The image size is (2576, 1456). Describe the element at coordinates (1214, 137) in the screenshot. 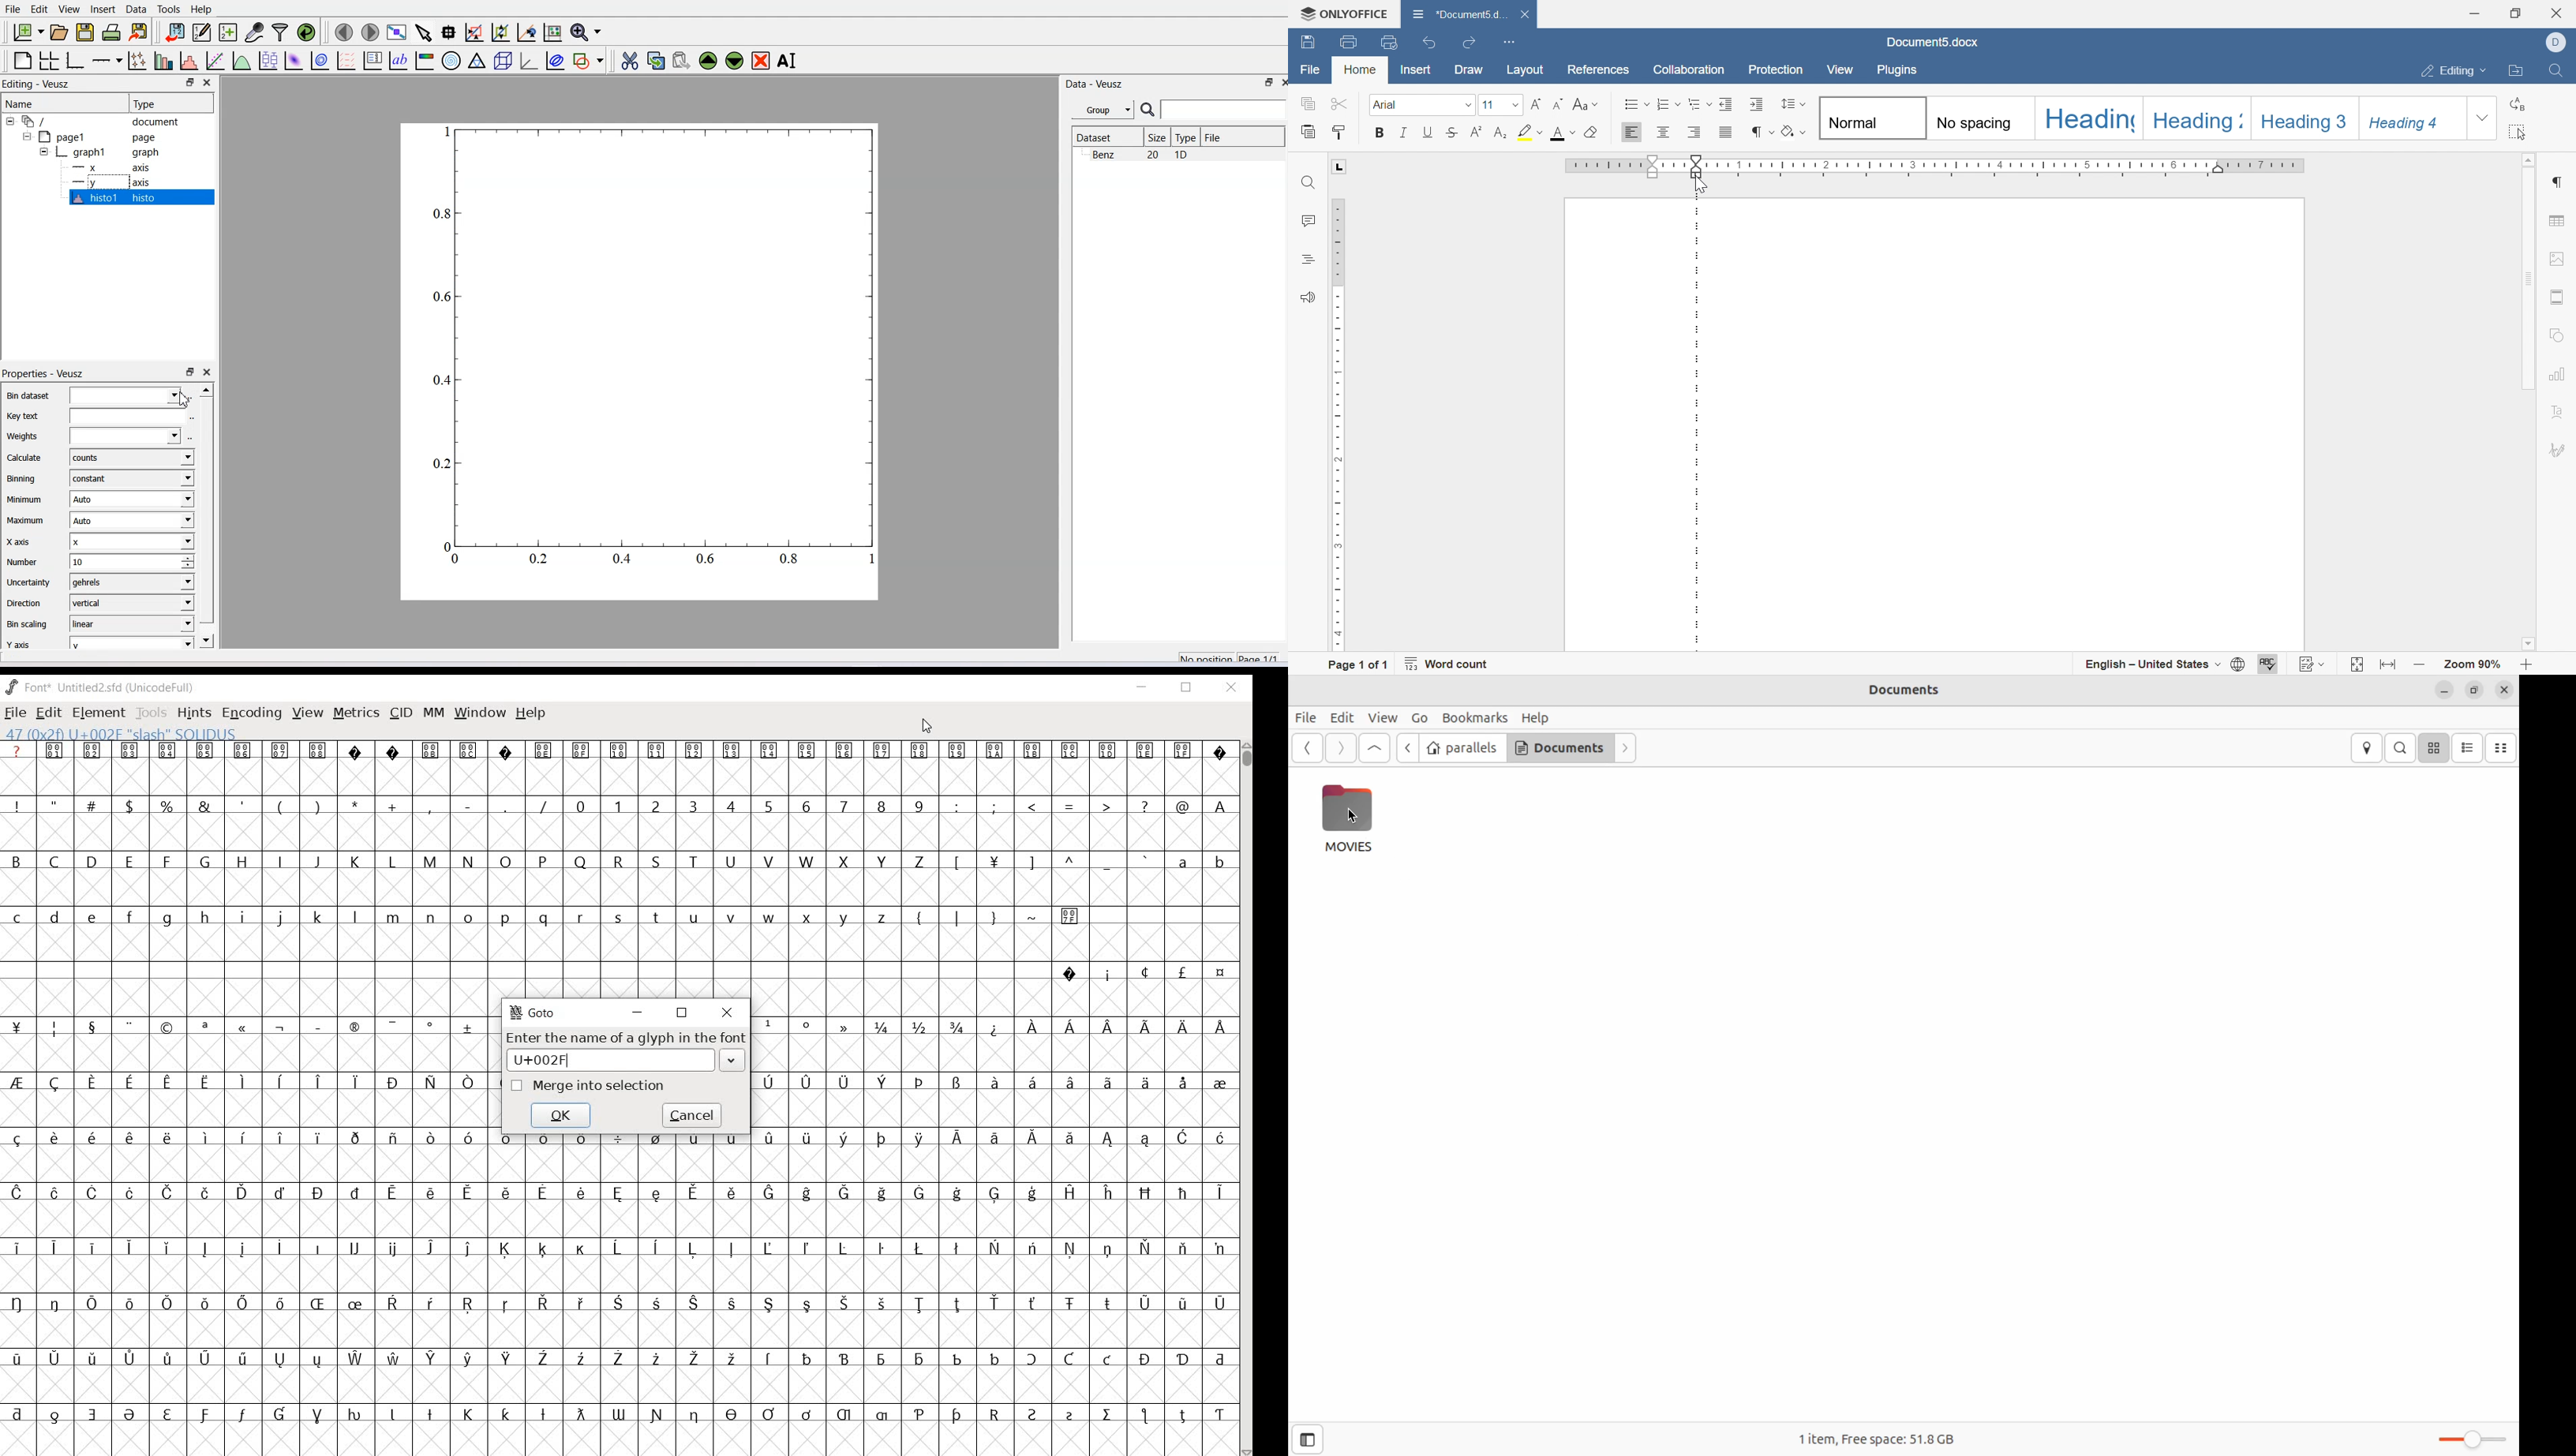

I see `File` at that location.